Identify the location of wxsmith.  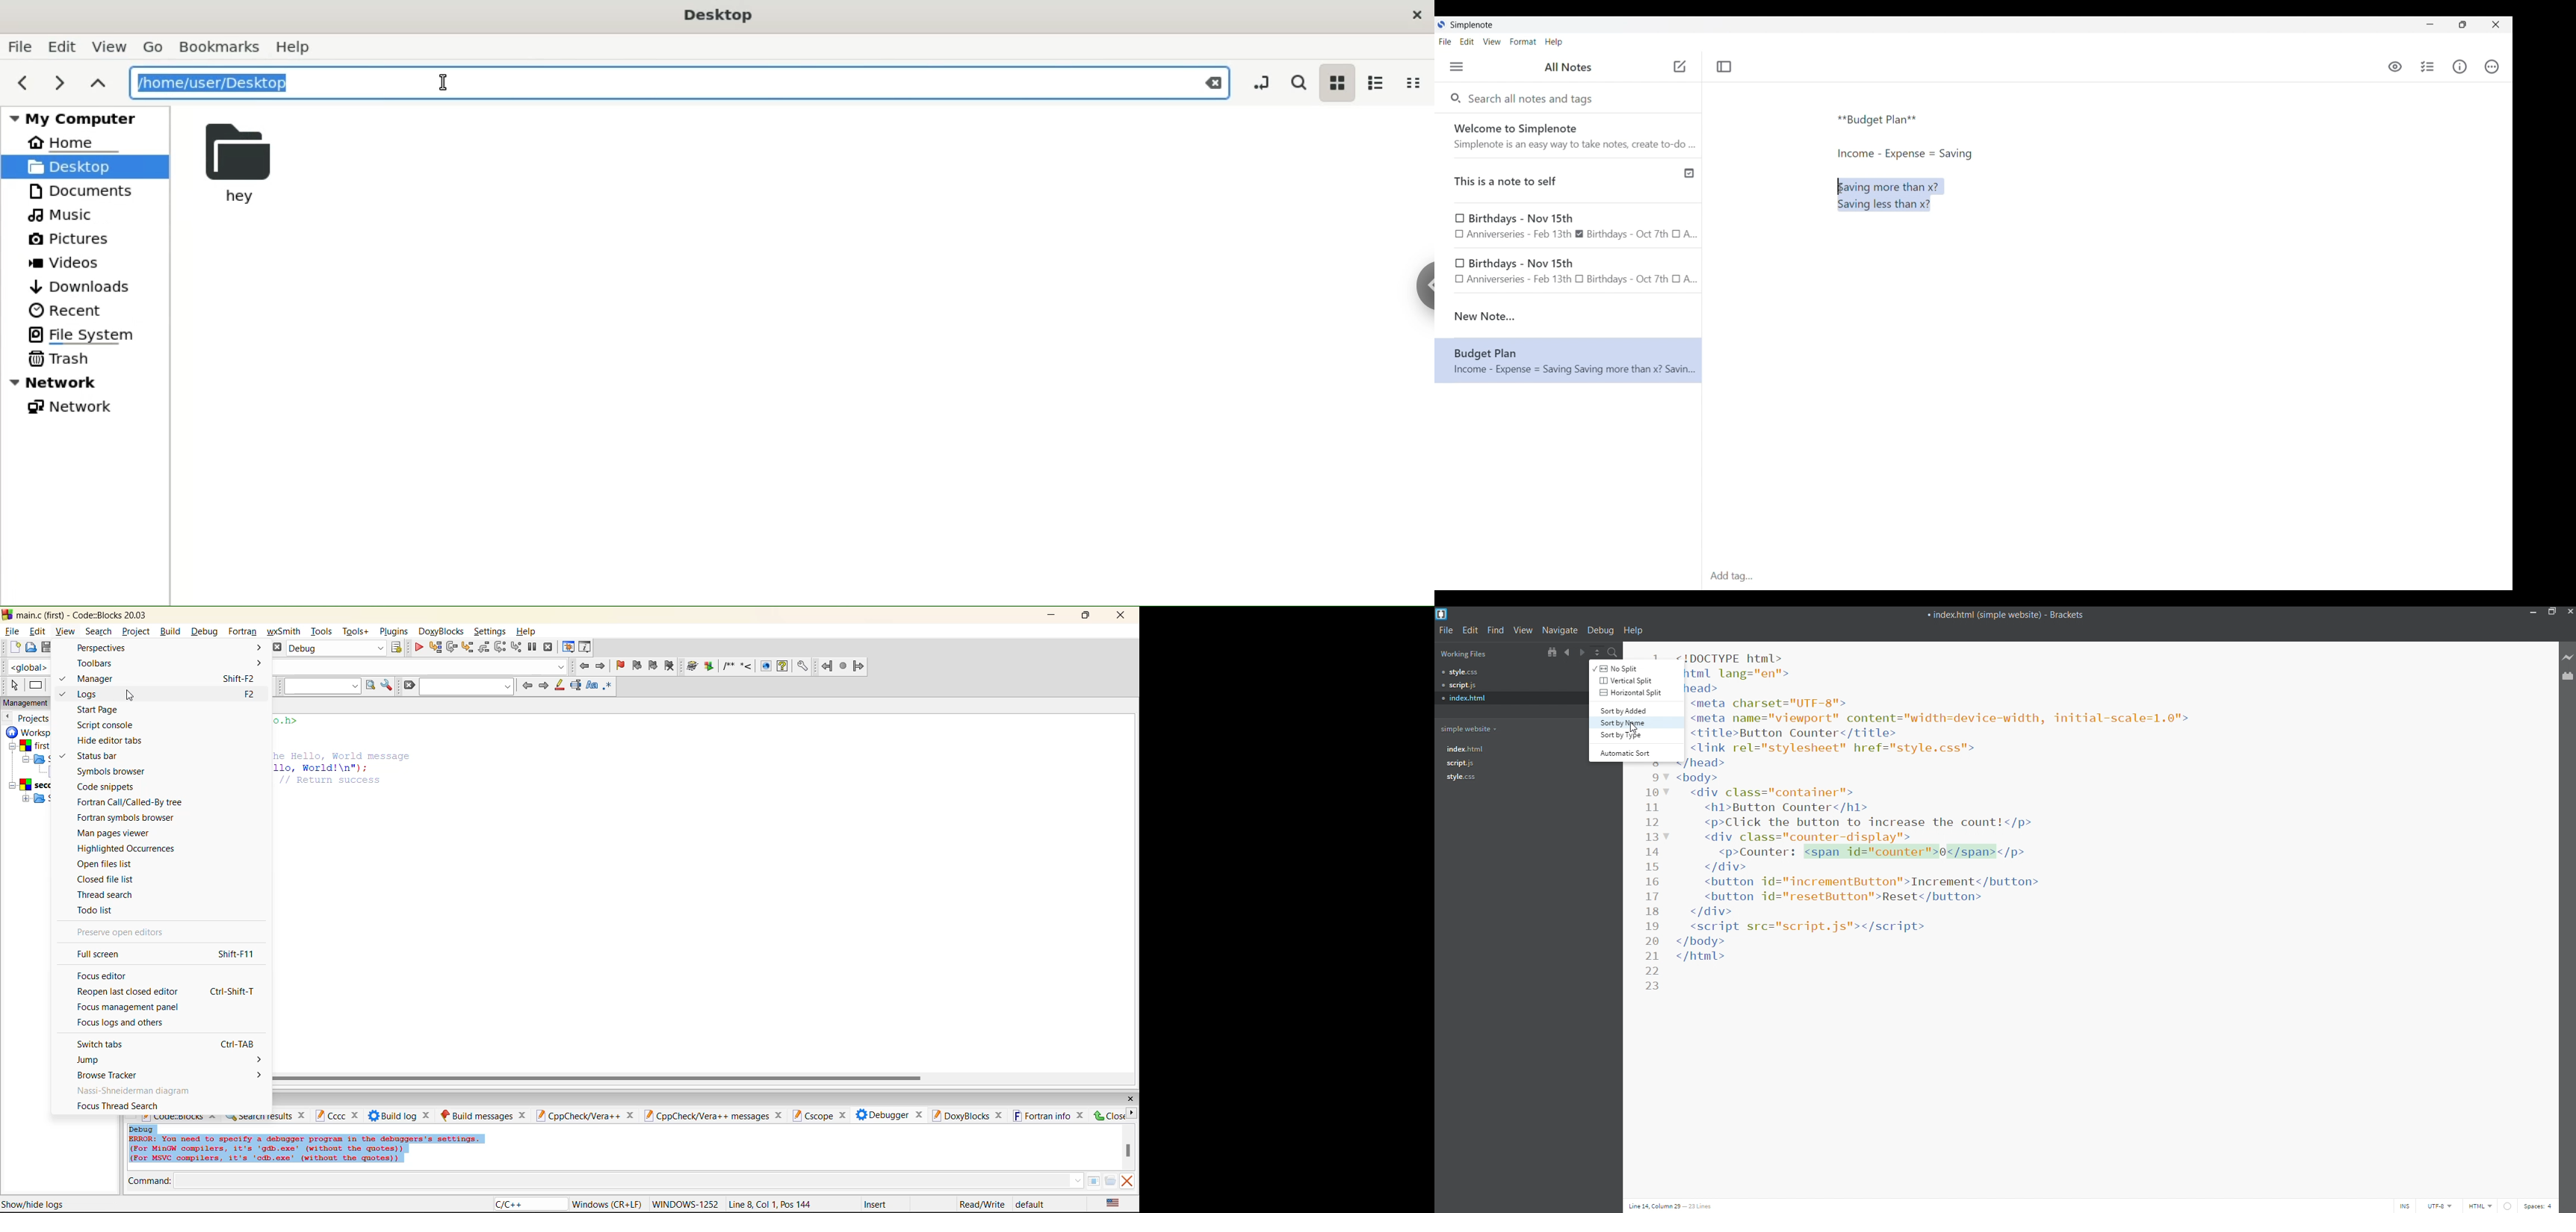
(283, 631).